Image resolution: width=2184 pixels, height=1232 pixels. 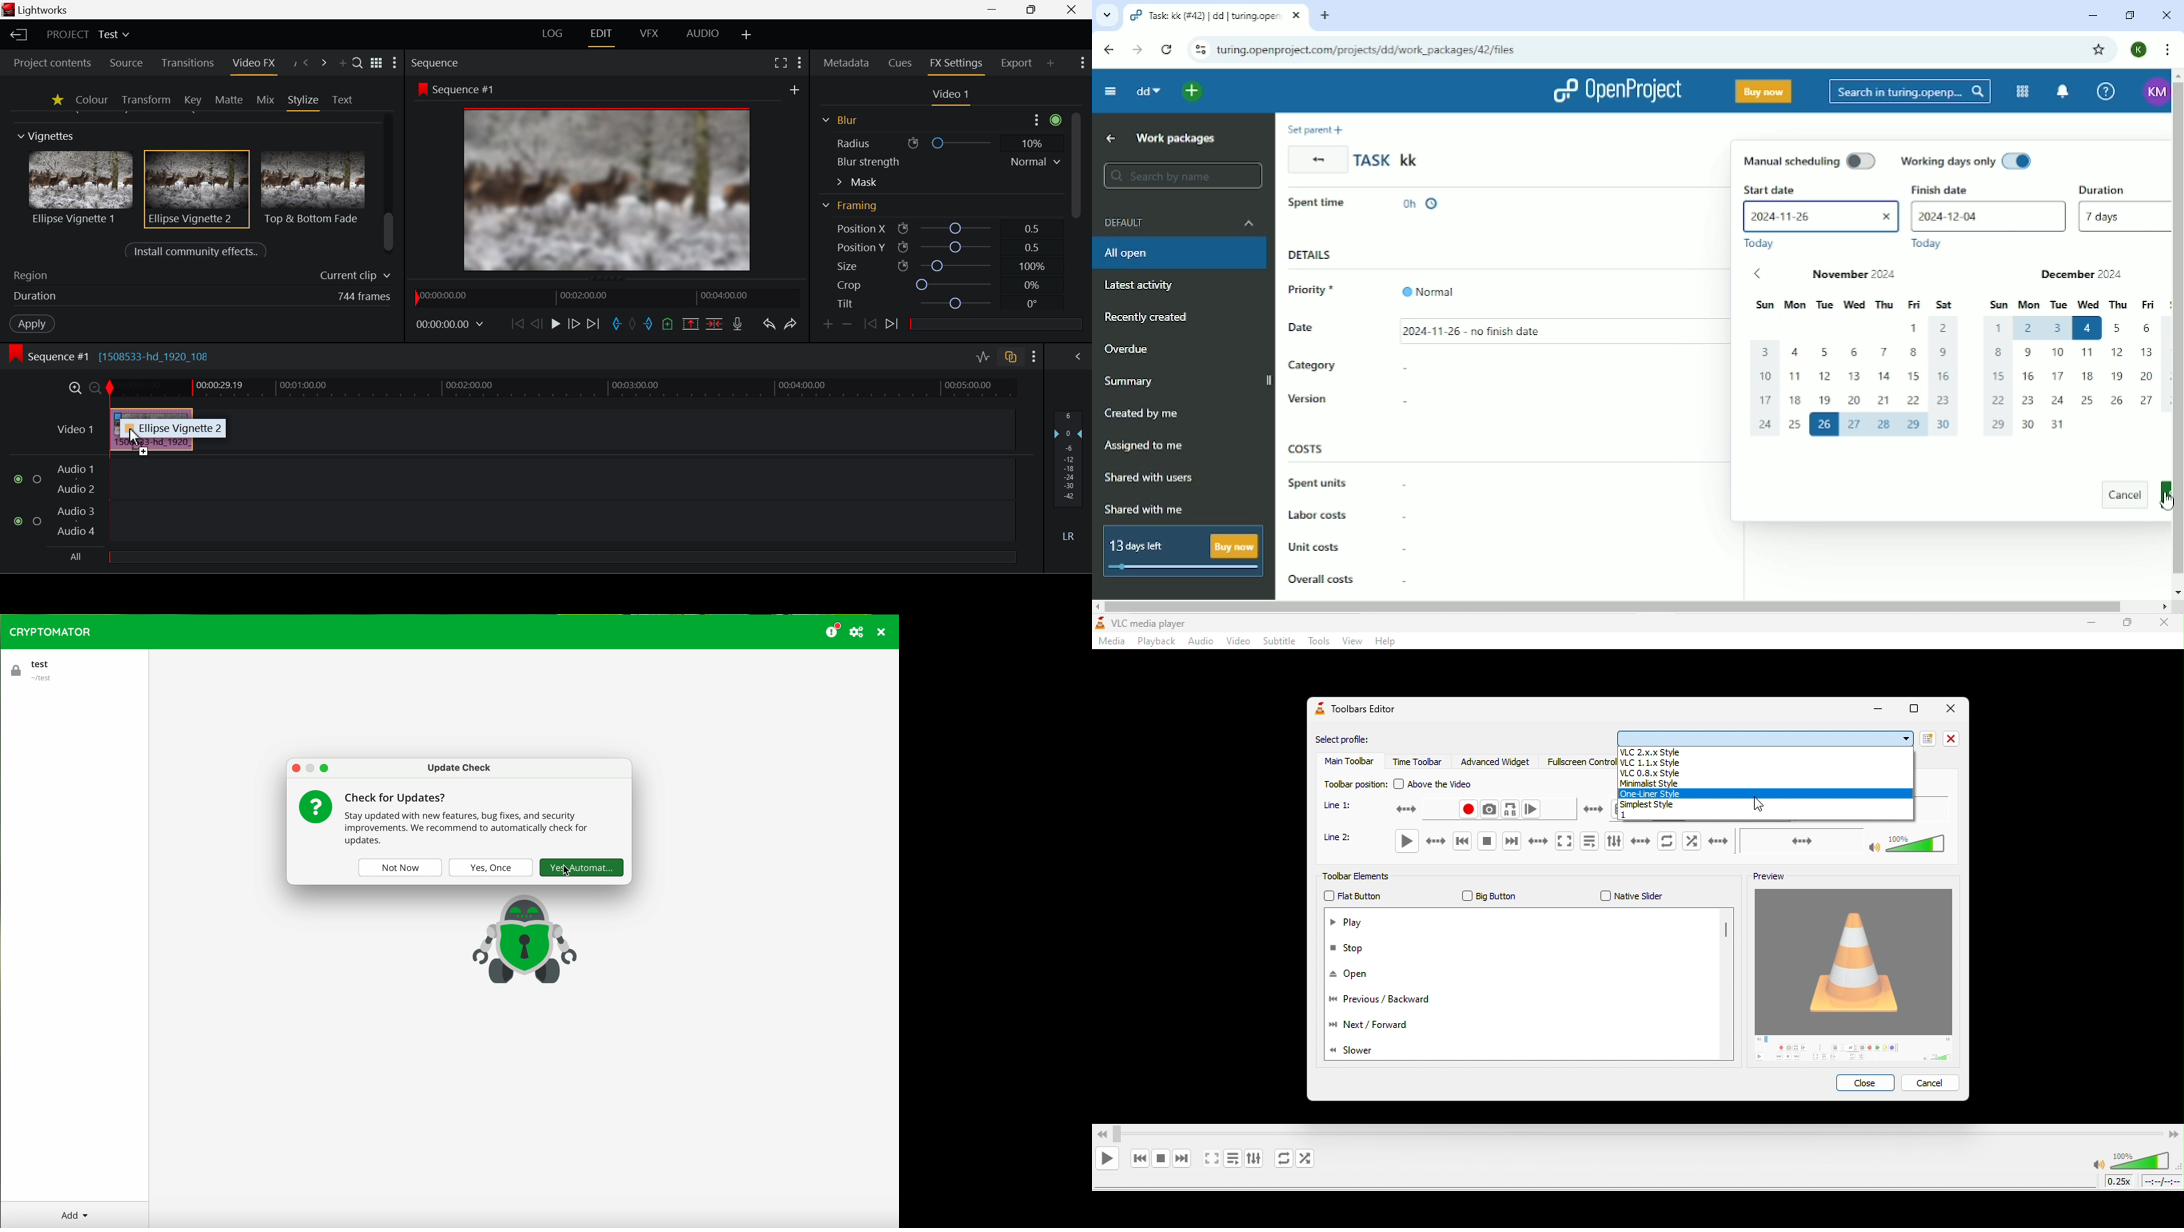 What do you see at coordinates (311, 767) in the screenshot?
I see `control buttons` at bounding box center [311, 767].